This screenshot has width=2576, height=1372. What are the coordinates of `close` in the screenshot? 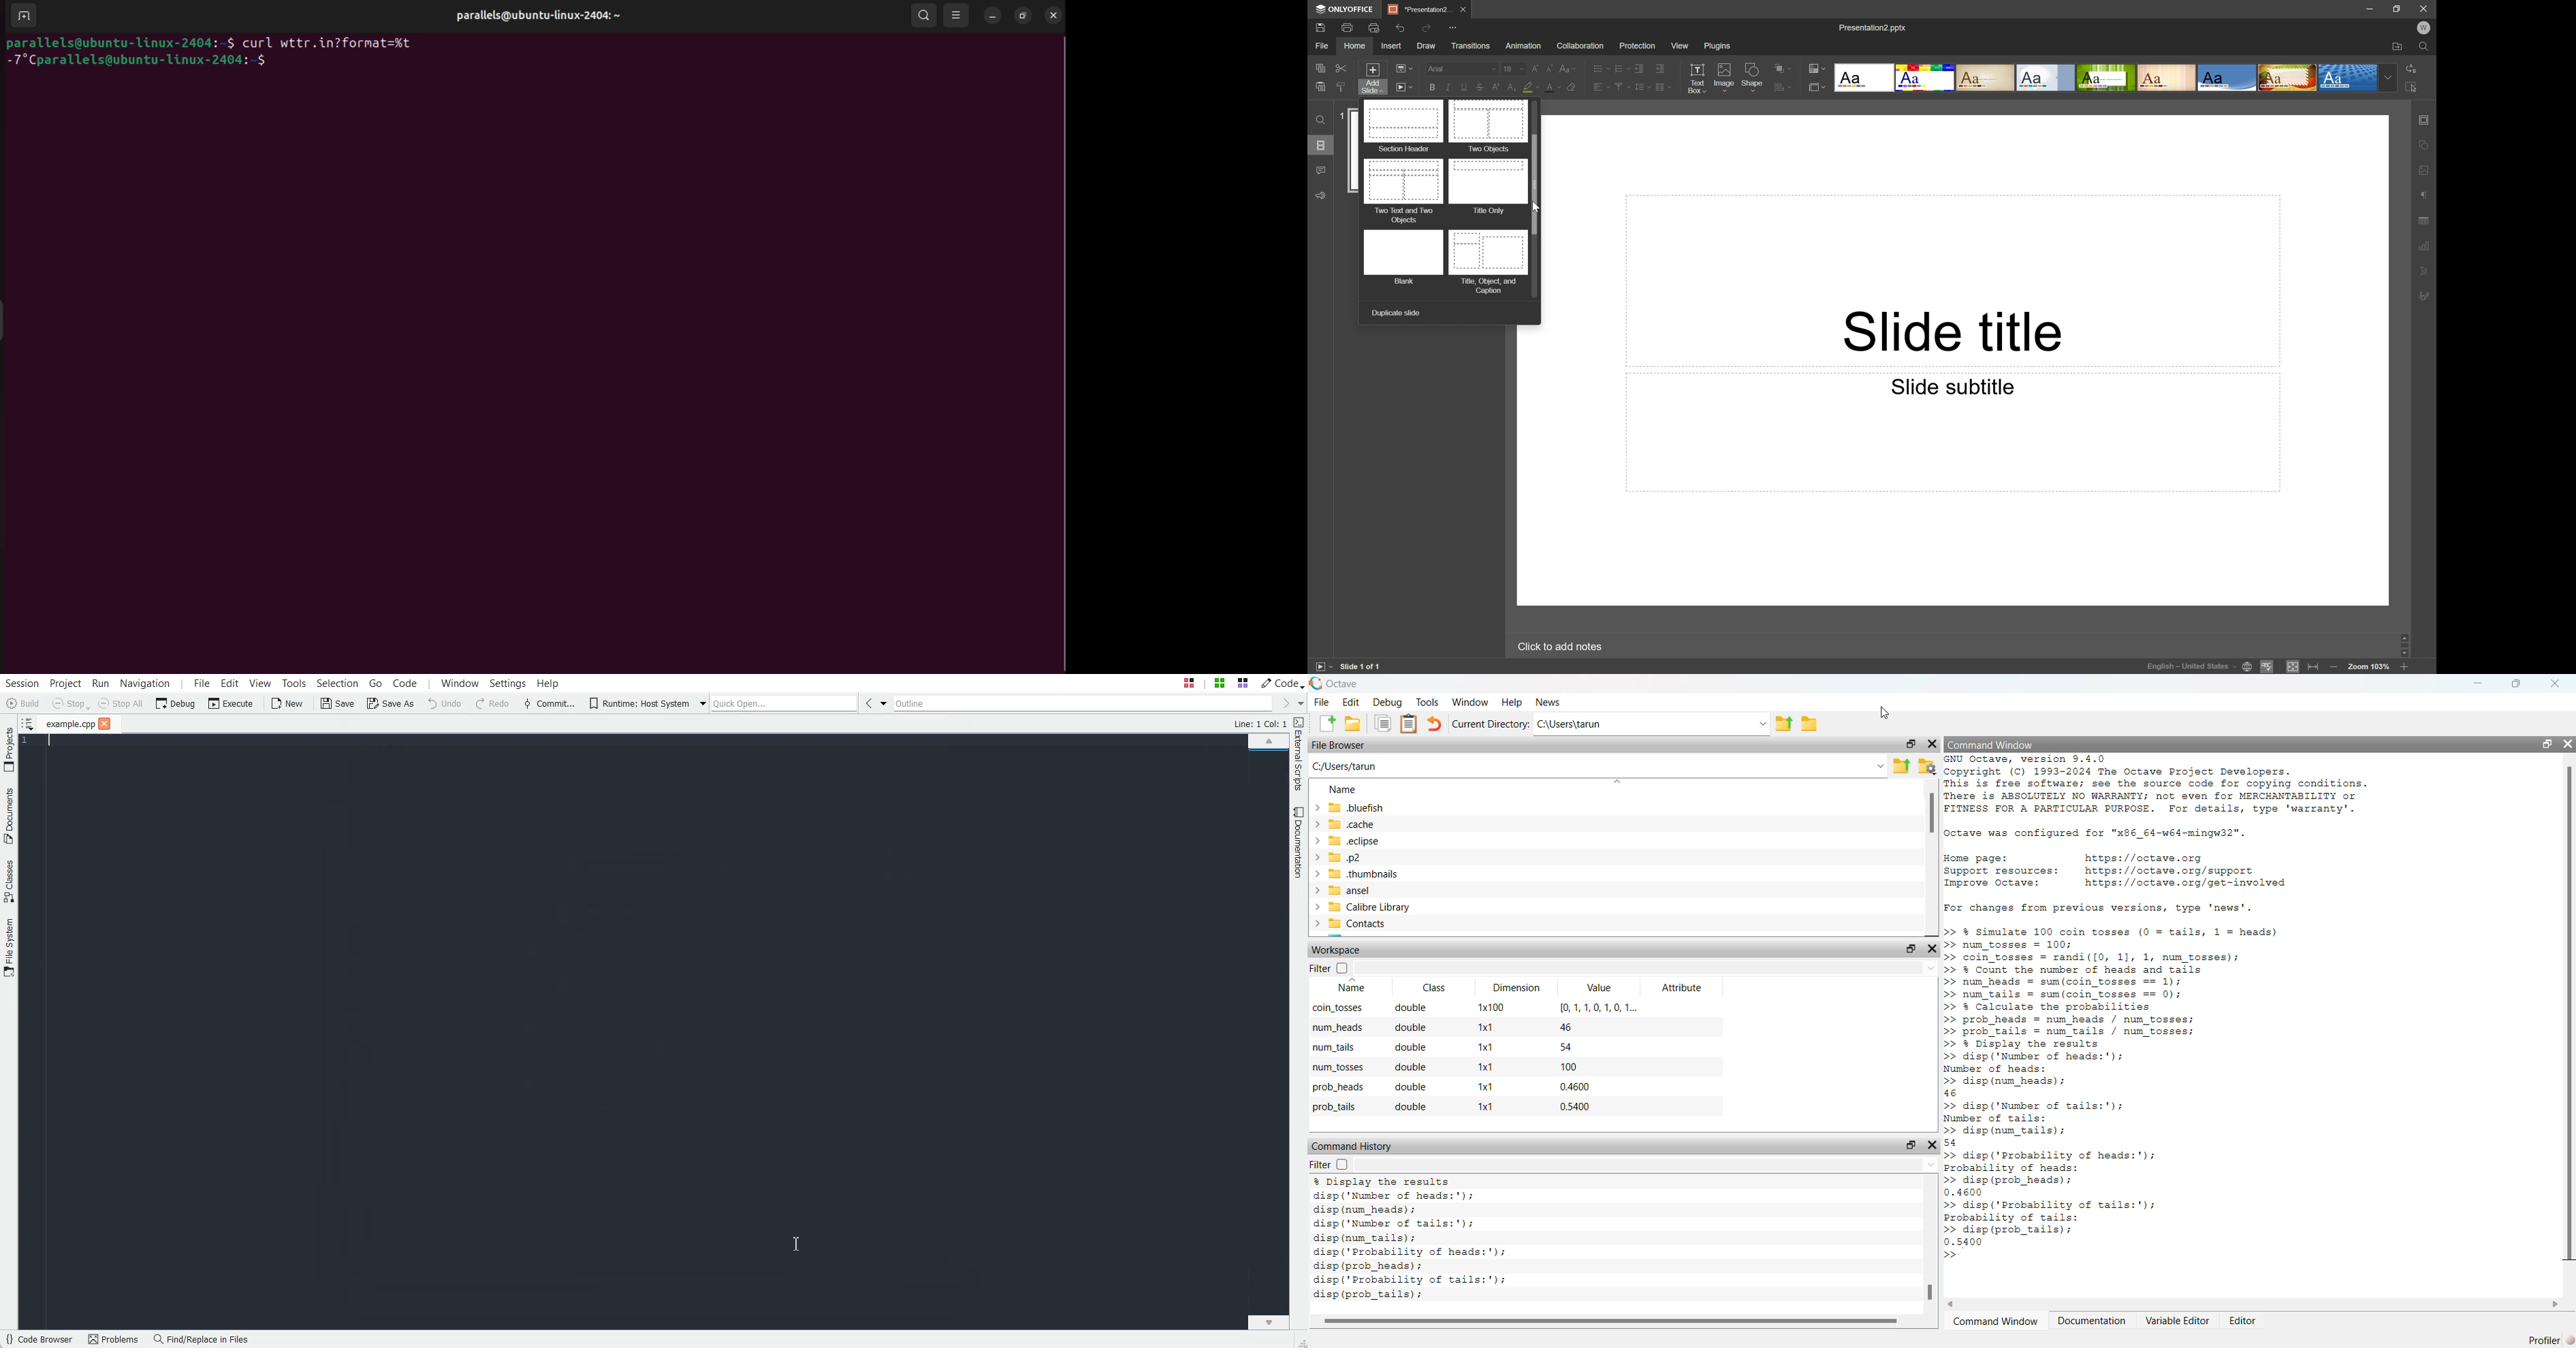 It's located at (1933, 948).